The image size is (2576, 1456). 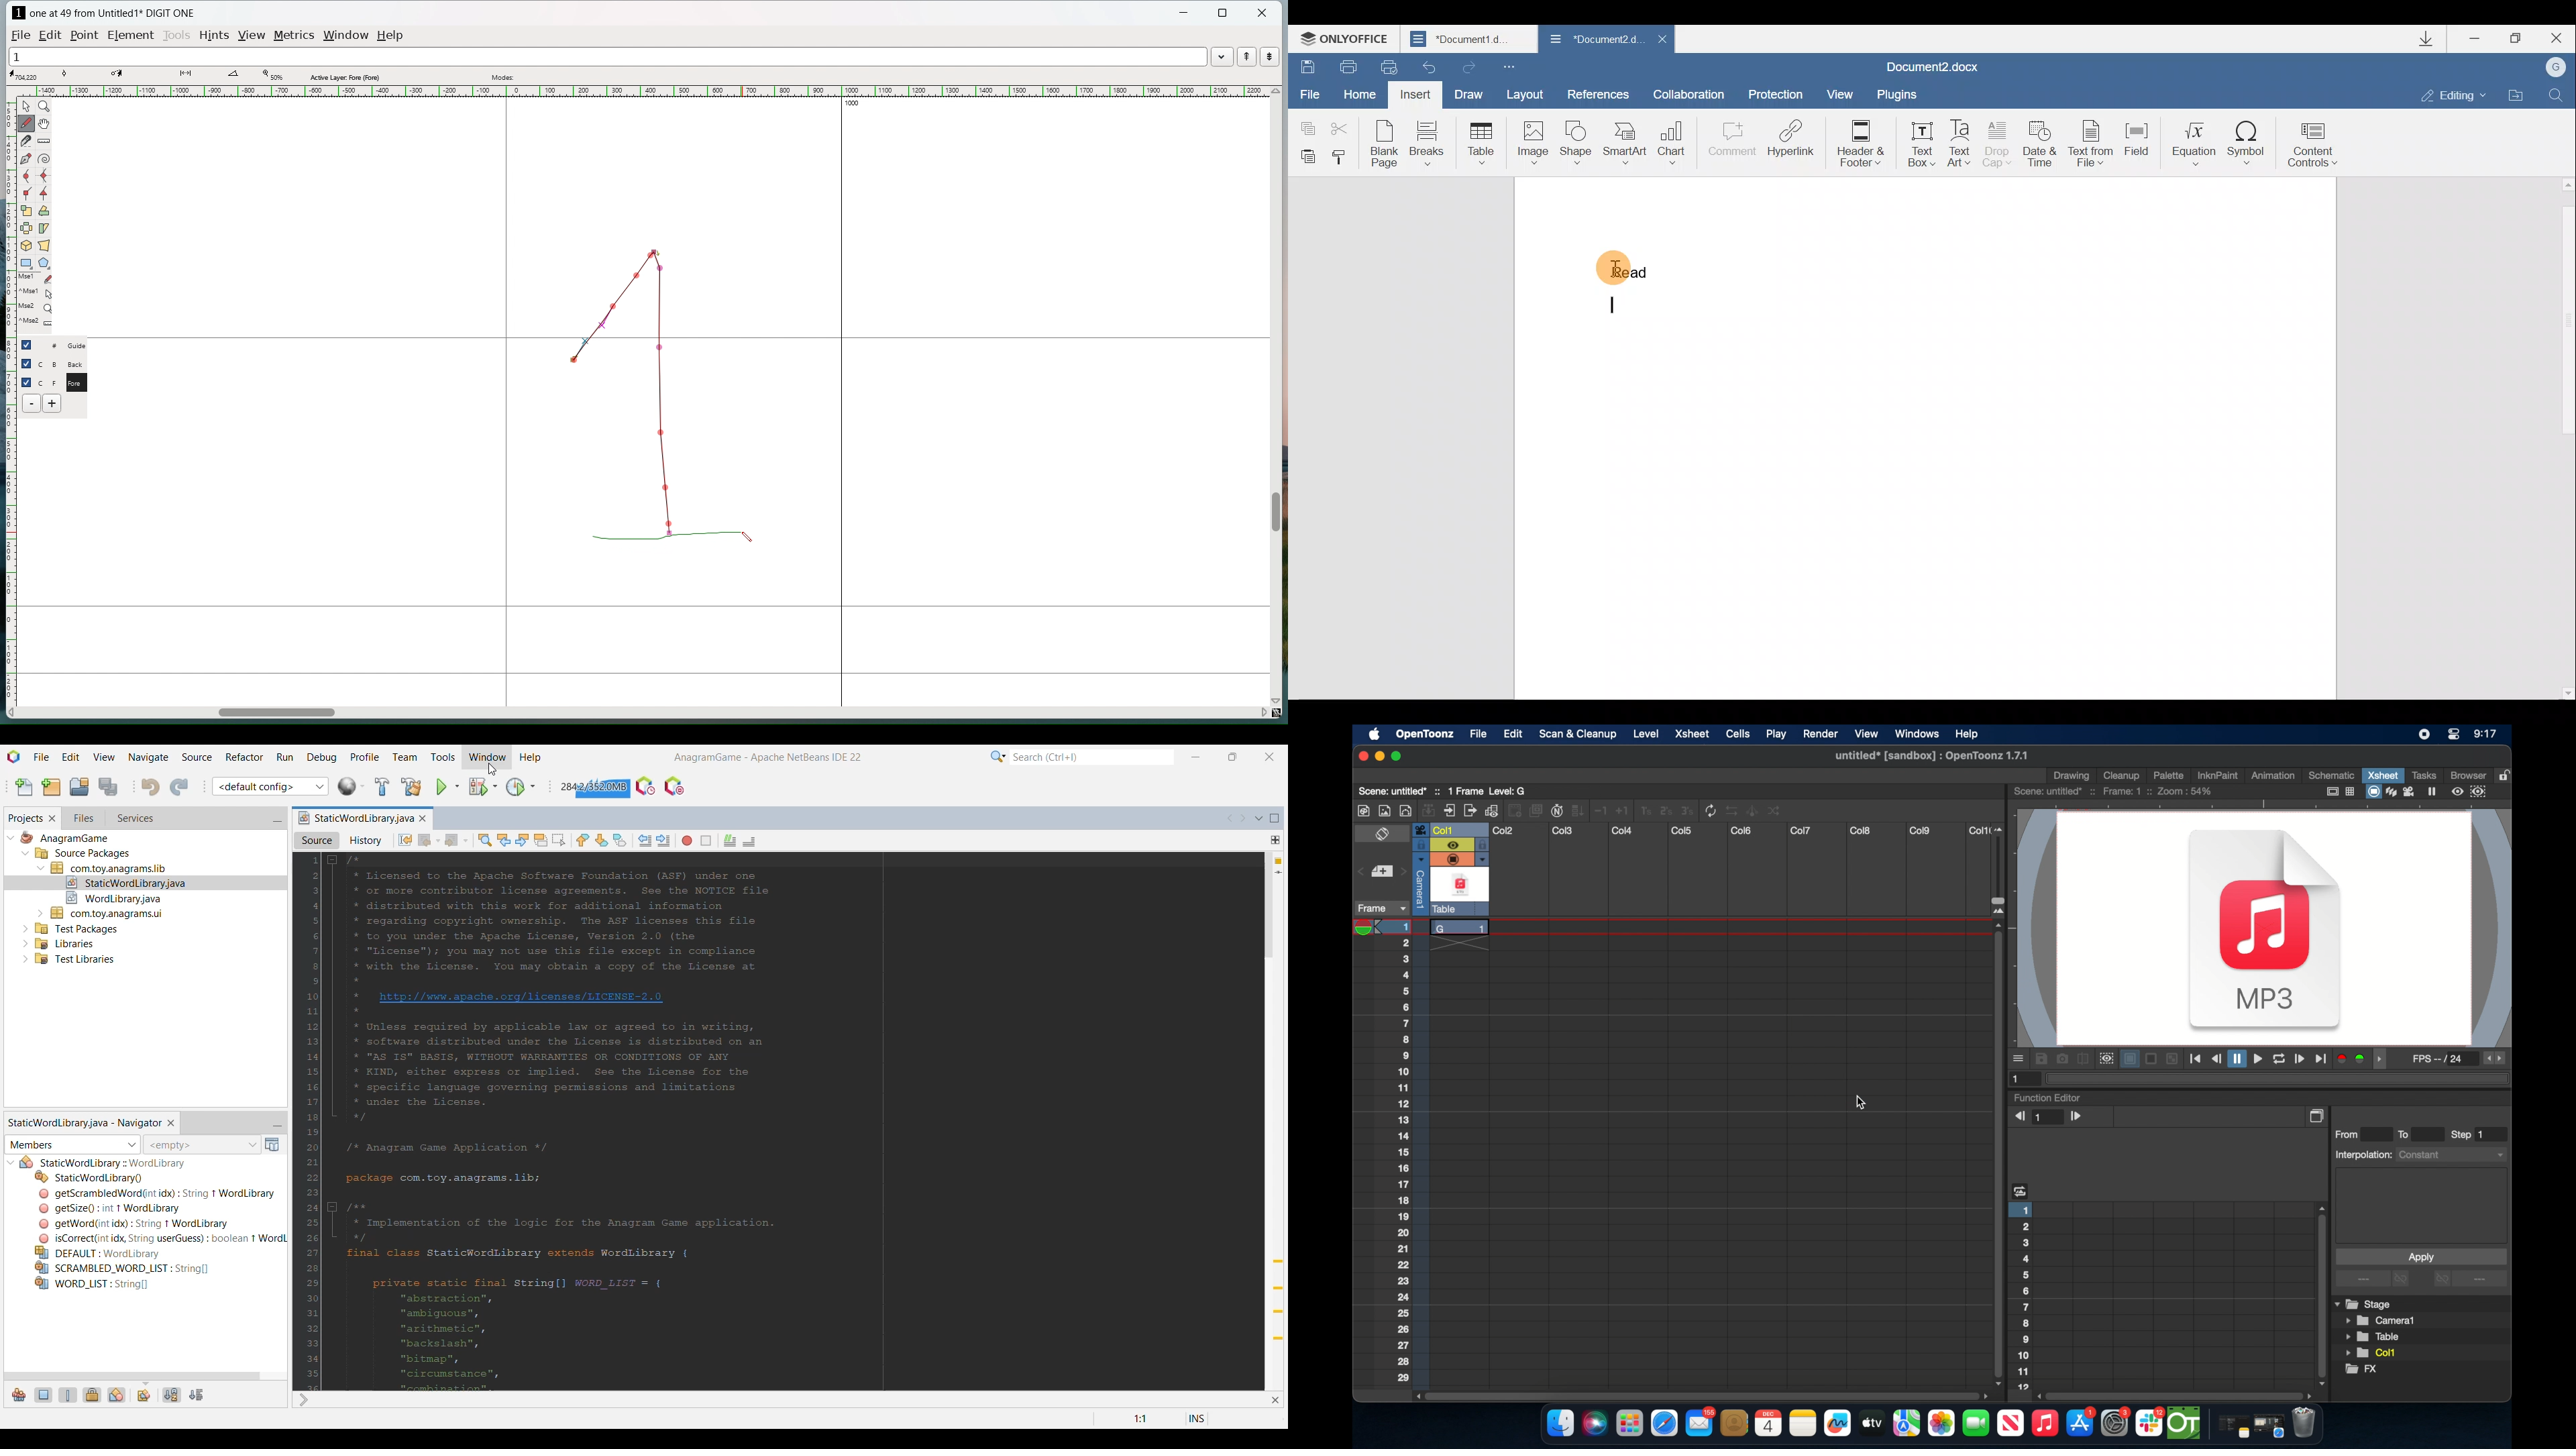 I want to click on Back, so click(x=425, y=839).